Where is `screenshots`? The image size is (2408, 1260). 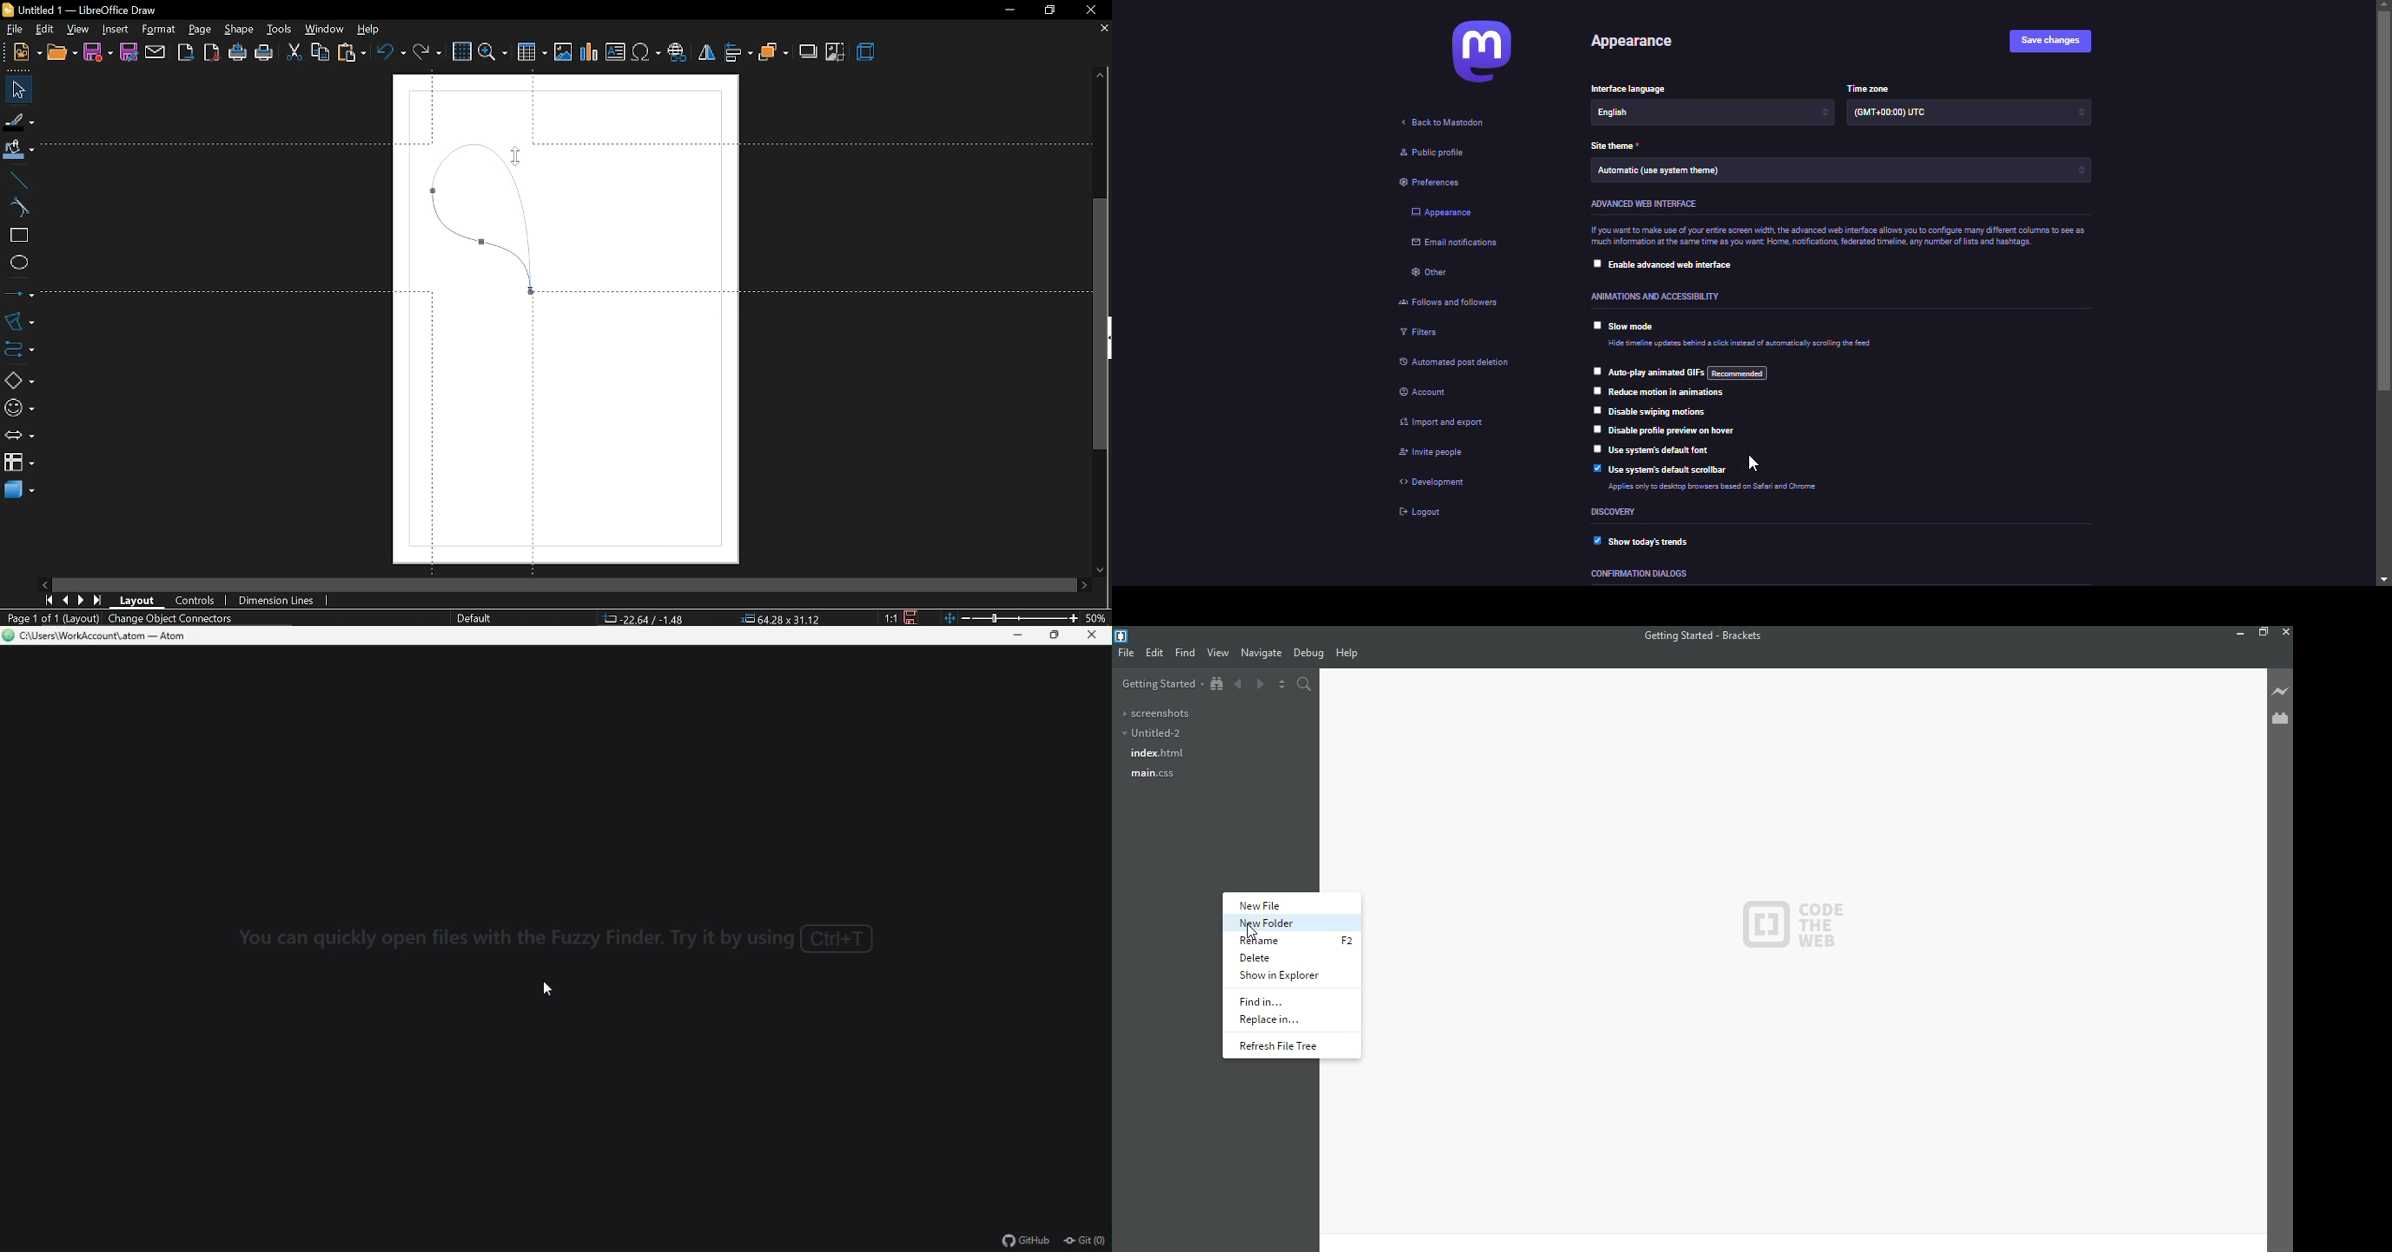 screenshots is located at coordinates (1160, 712).